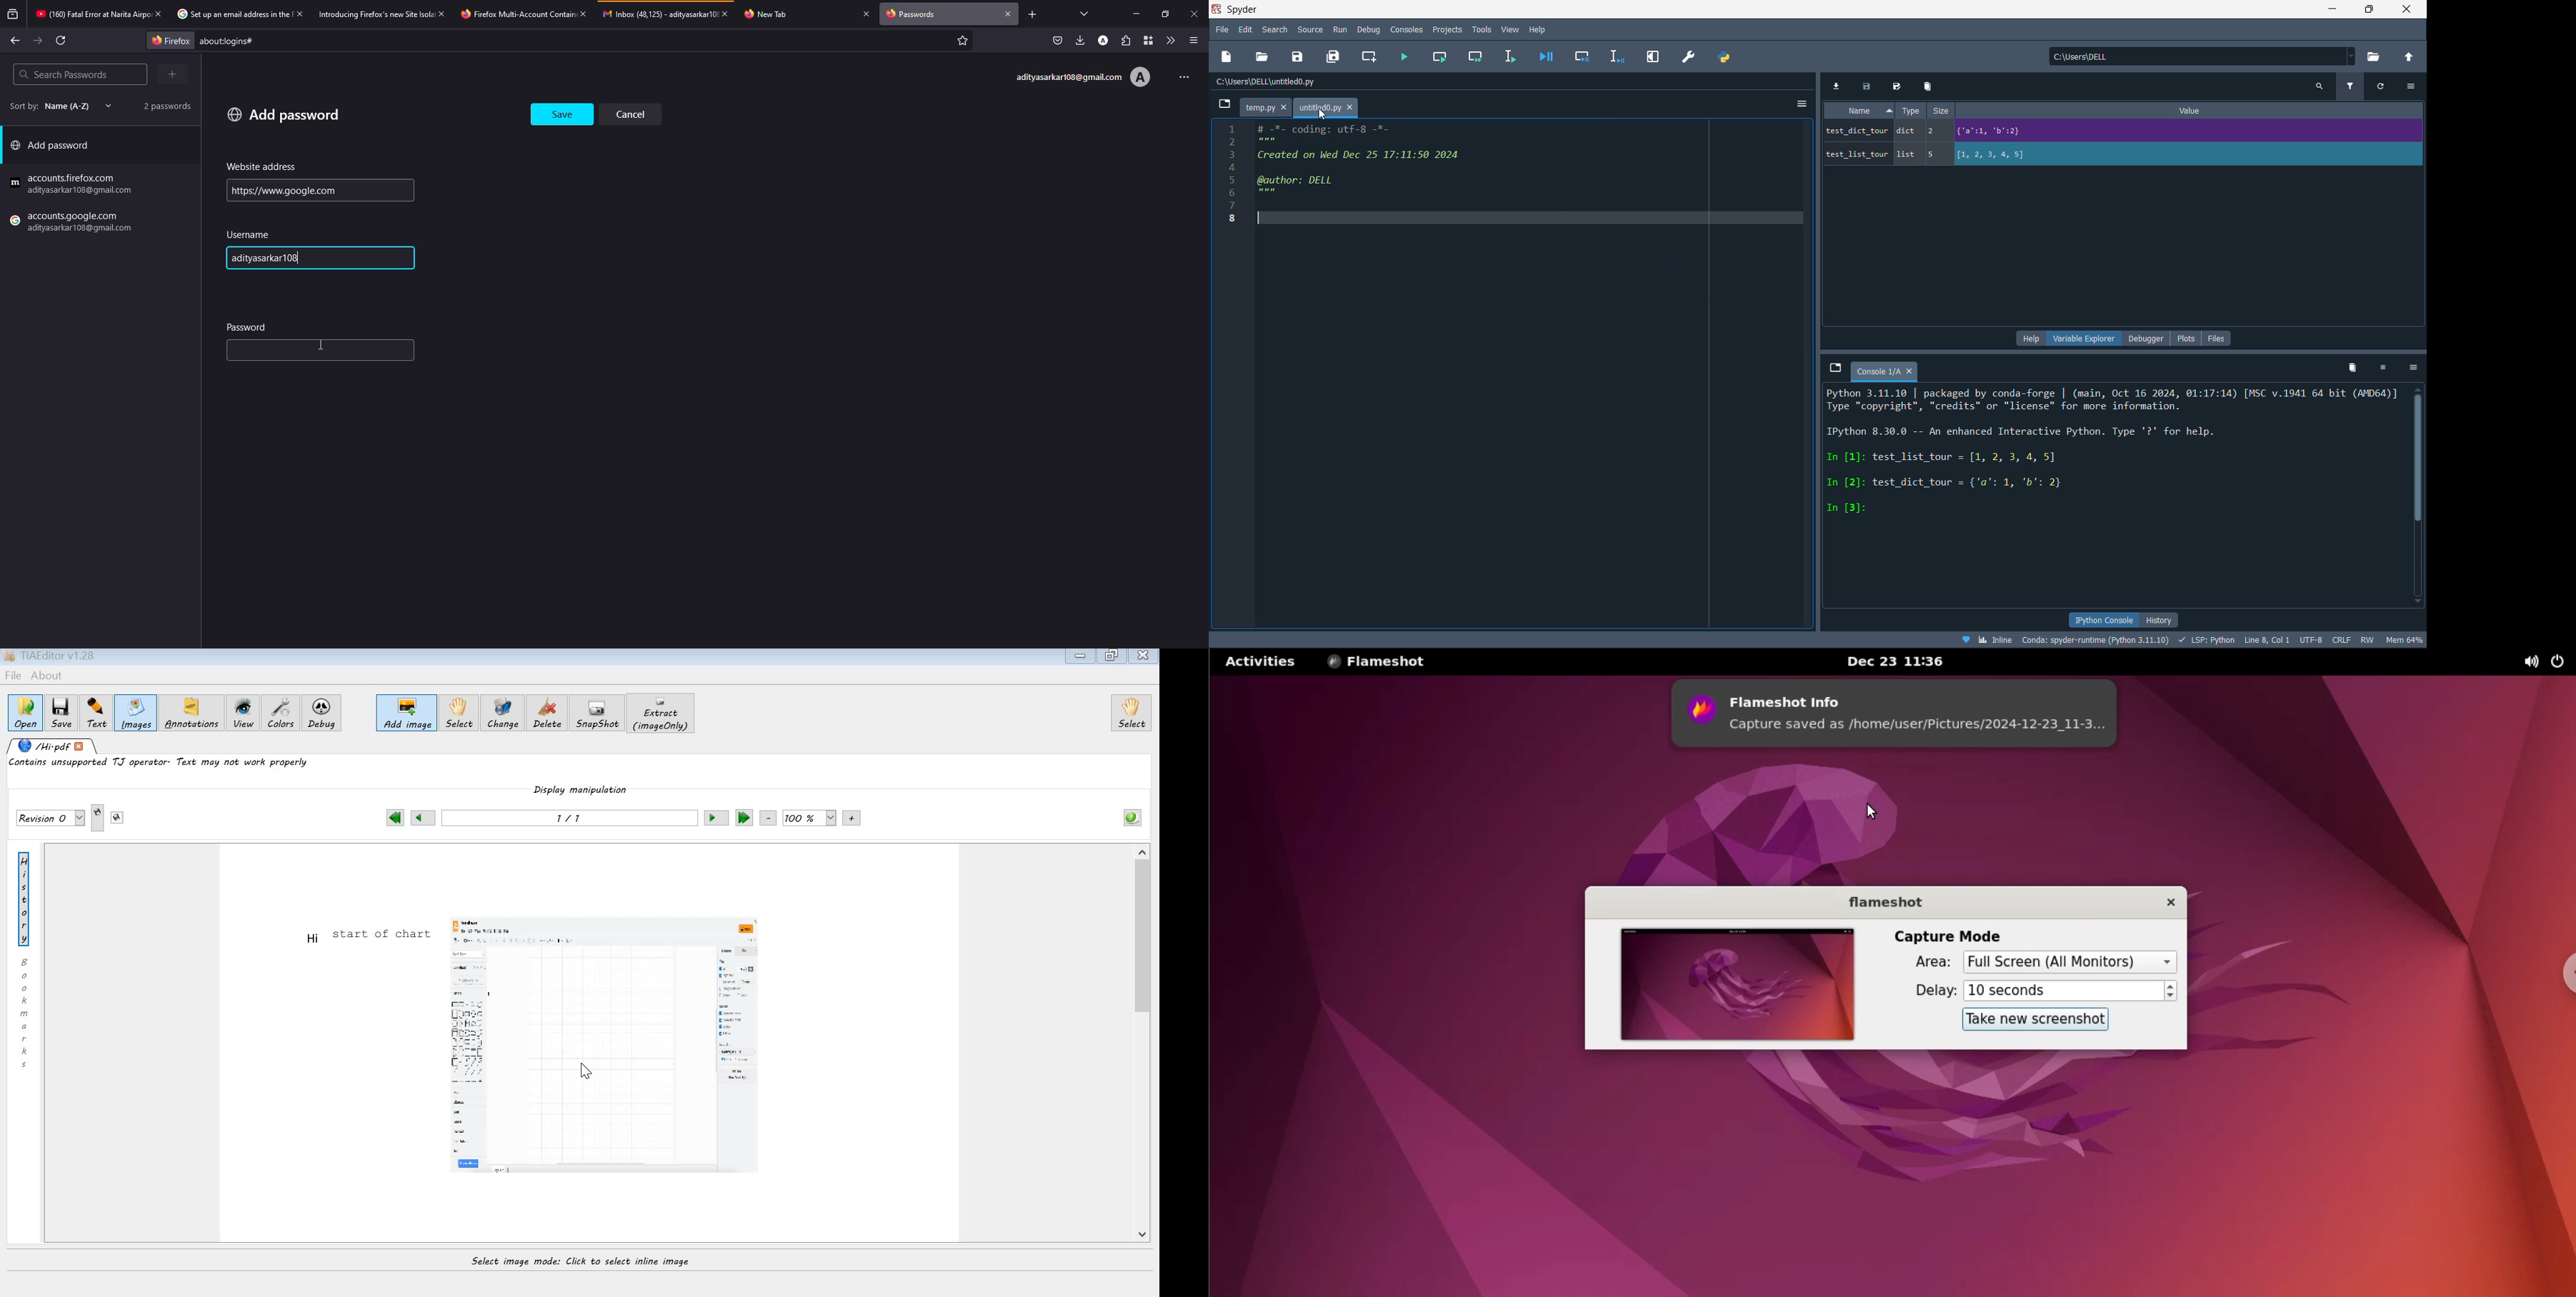 The height and width of the screenshot is (1316, 2576). Describe the element at coordinates (2413, 88) in the screenshot. I see `options` at that location.